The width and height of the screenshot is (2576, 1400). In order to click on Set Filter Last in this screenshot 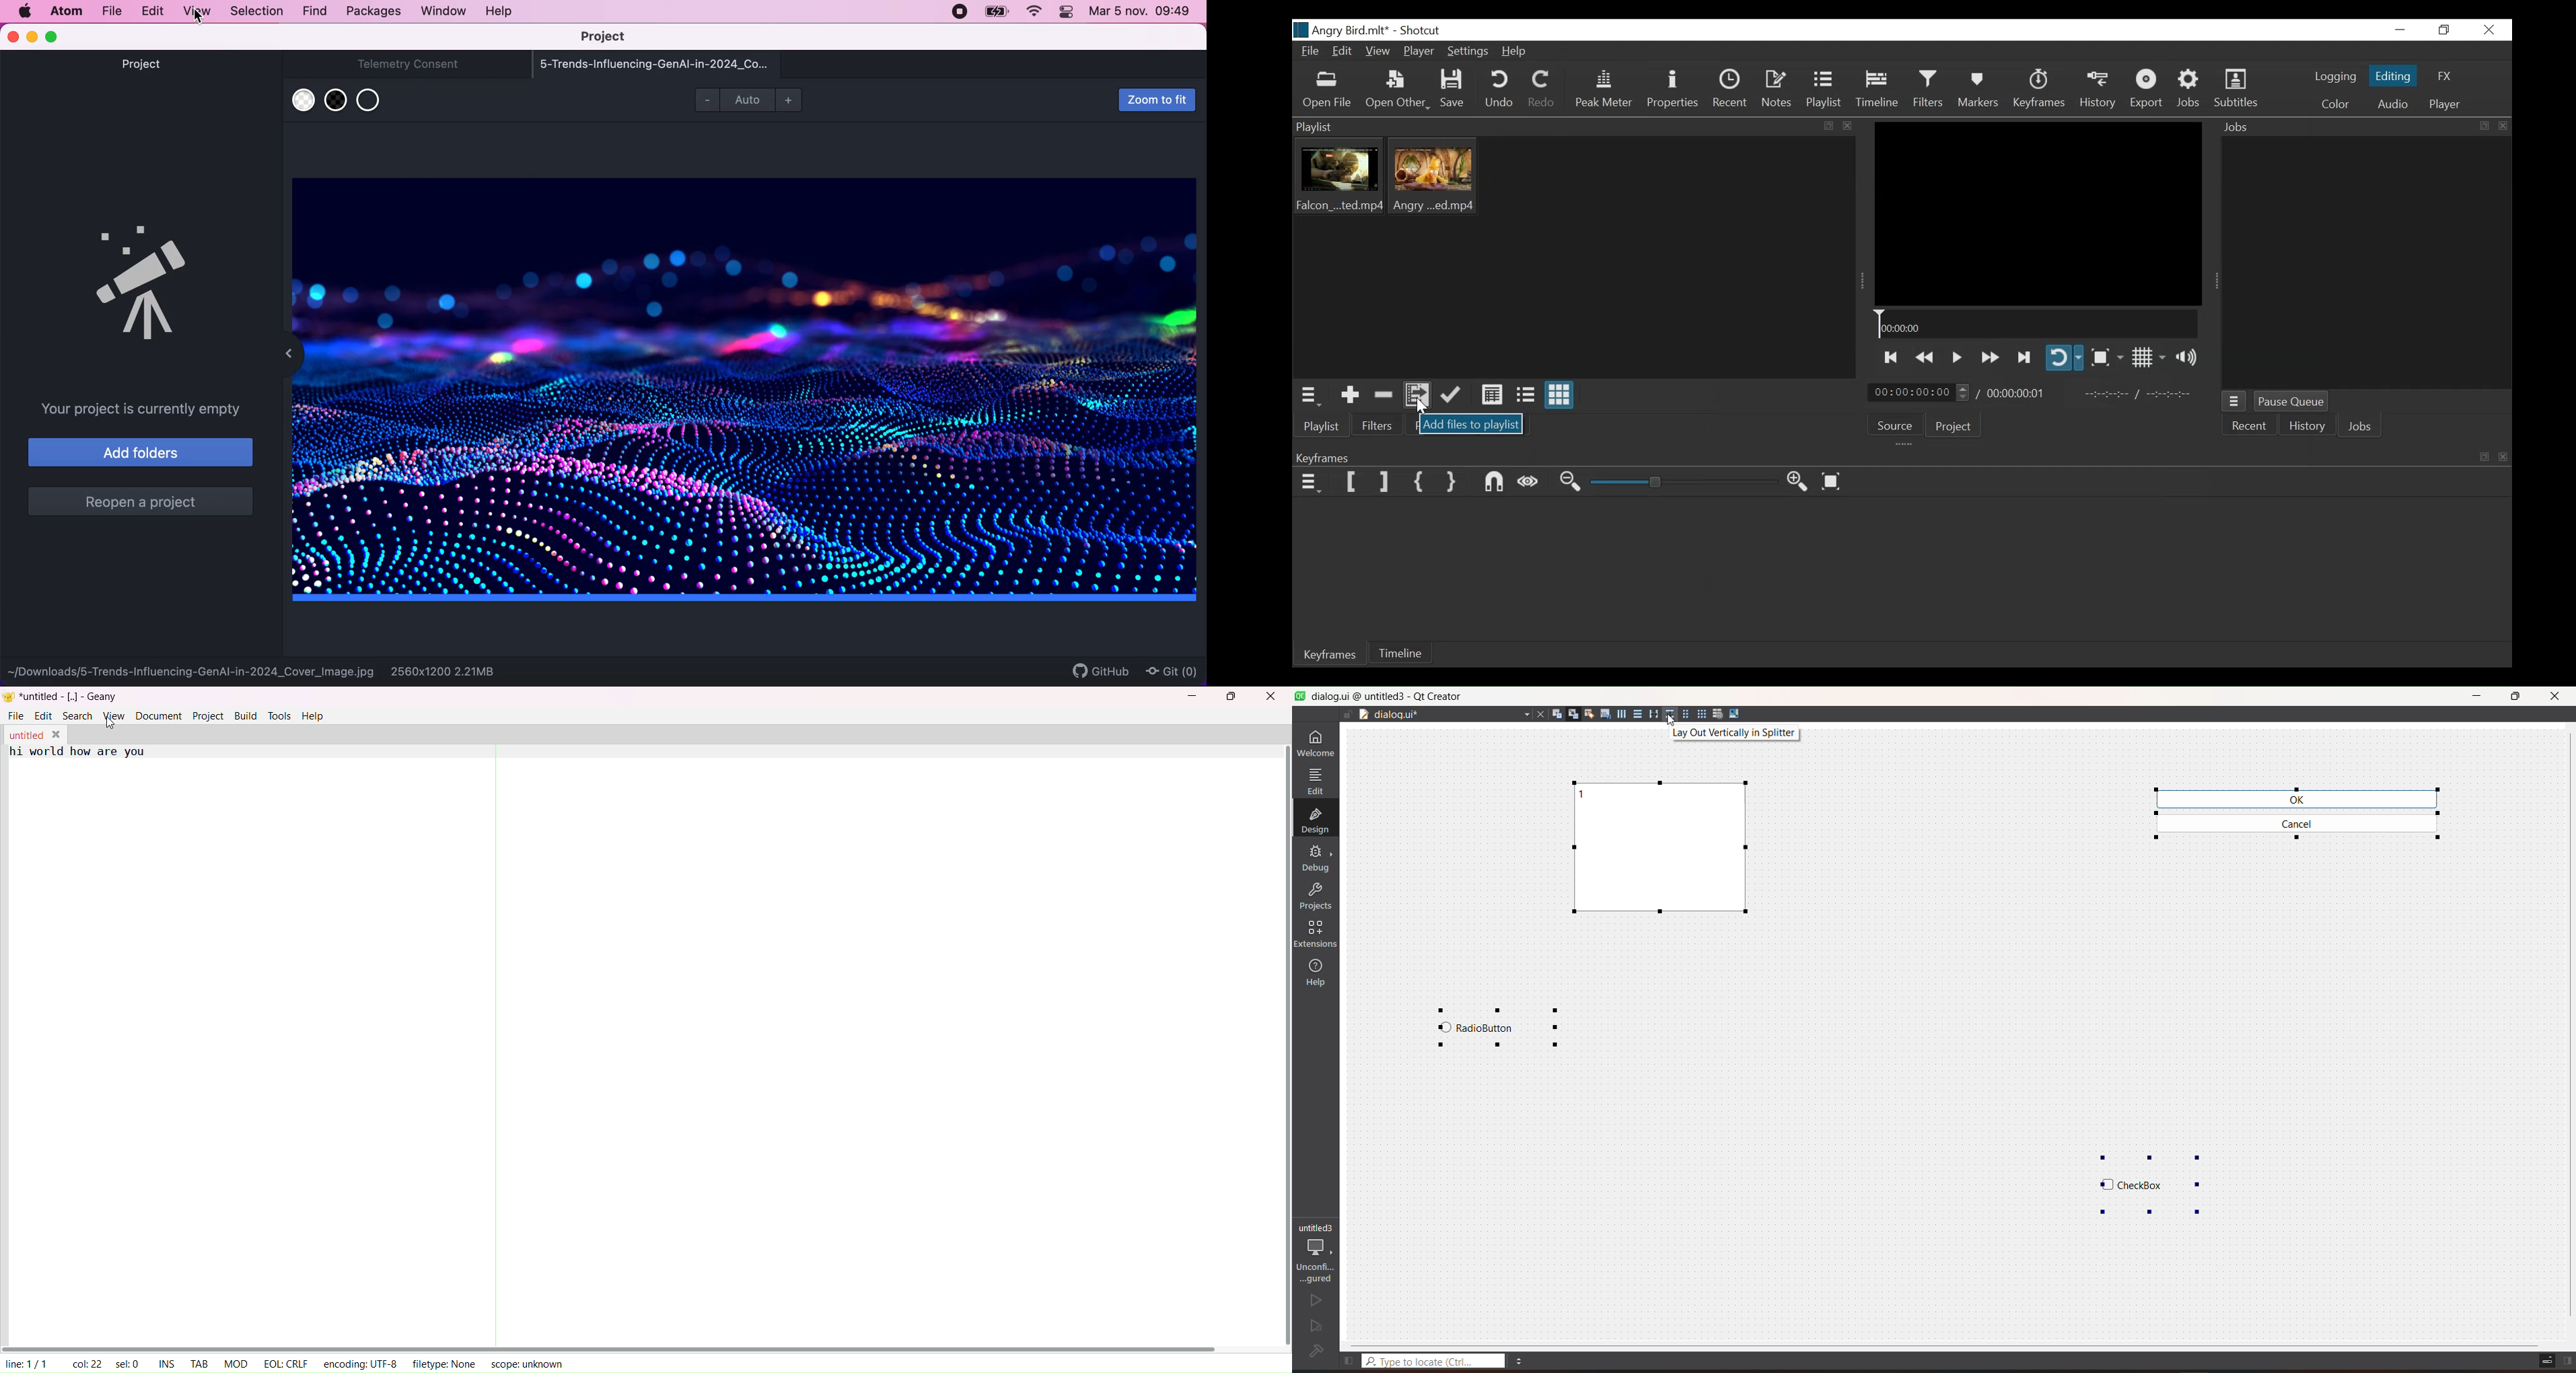, I will do `click(1385, 482)`.